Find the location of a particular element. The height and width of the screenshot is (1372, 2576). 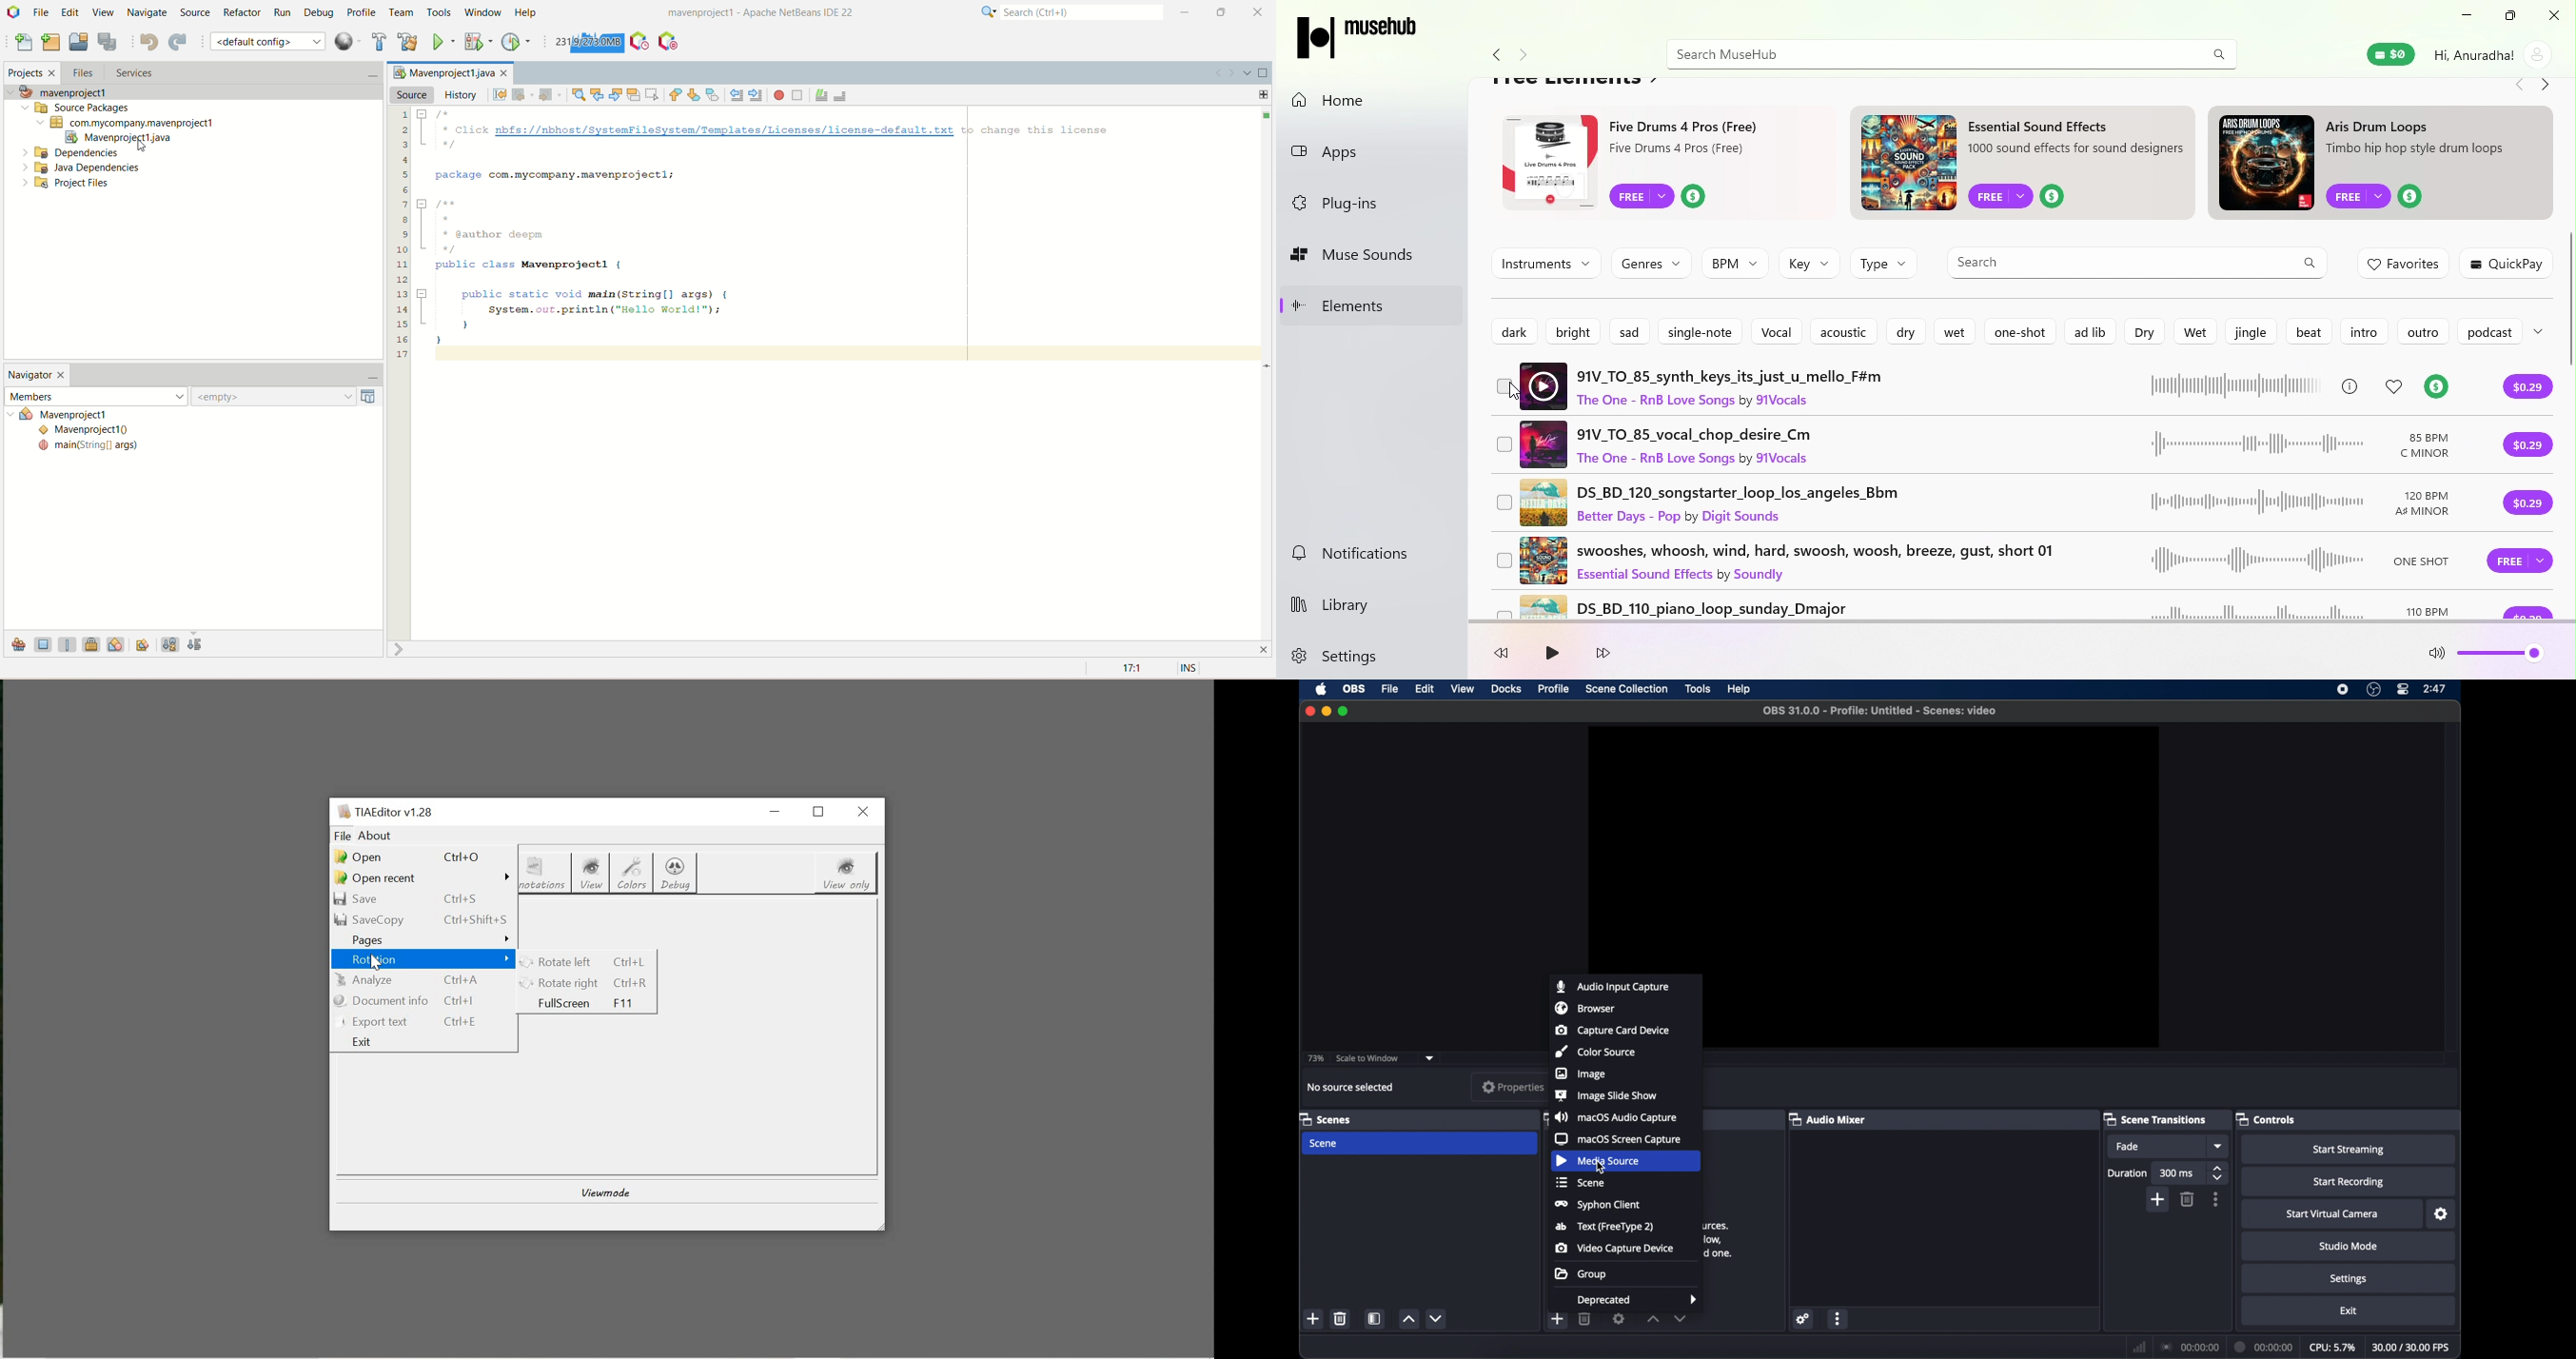

exit  is located at coordinates (2349, 1311).